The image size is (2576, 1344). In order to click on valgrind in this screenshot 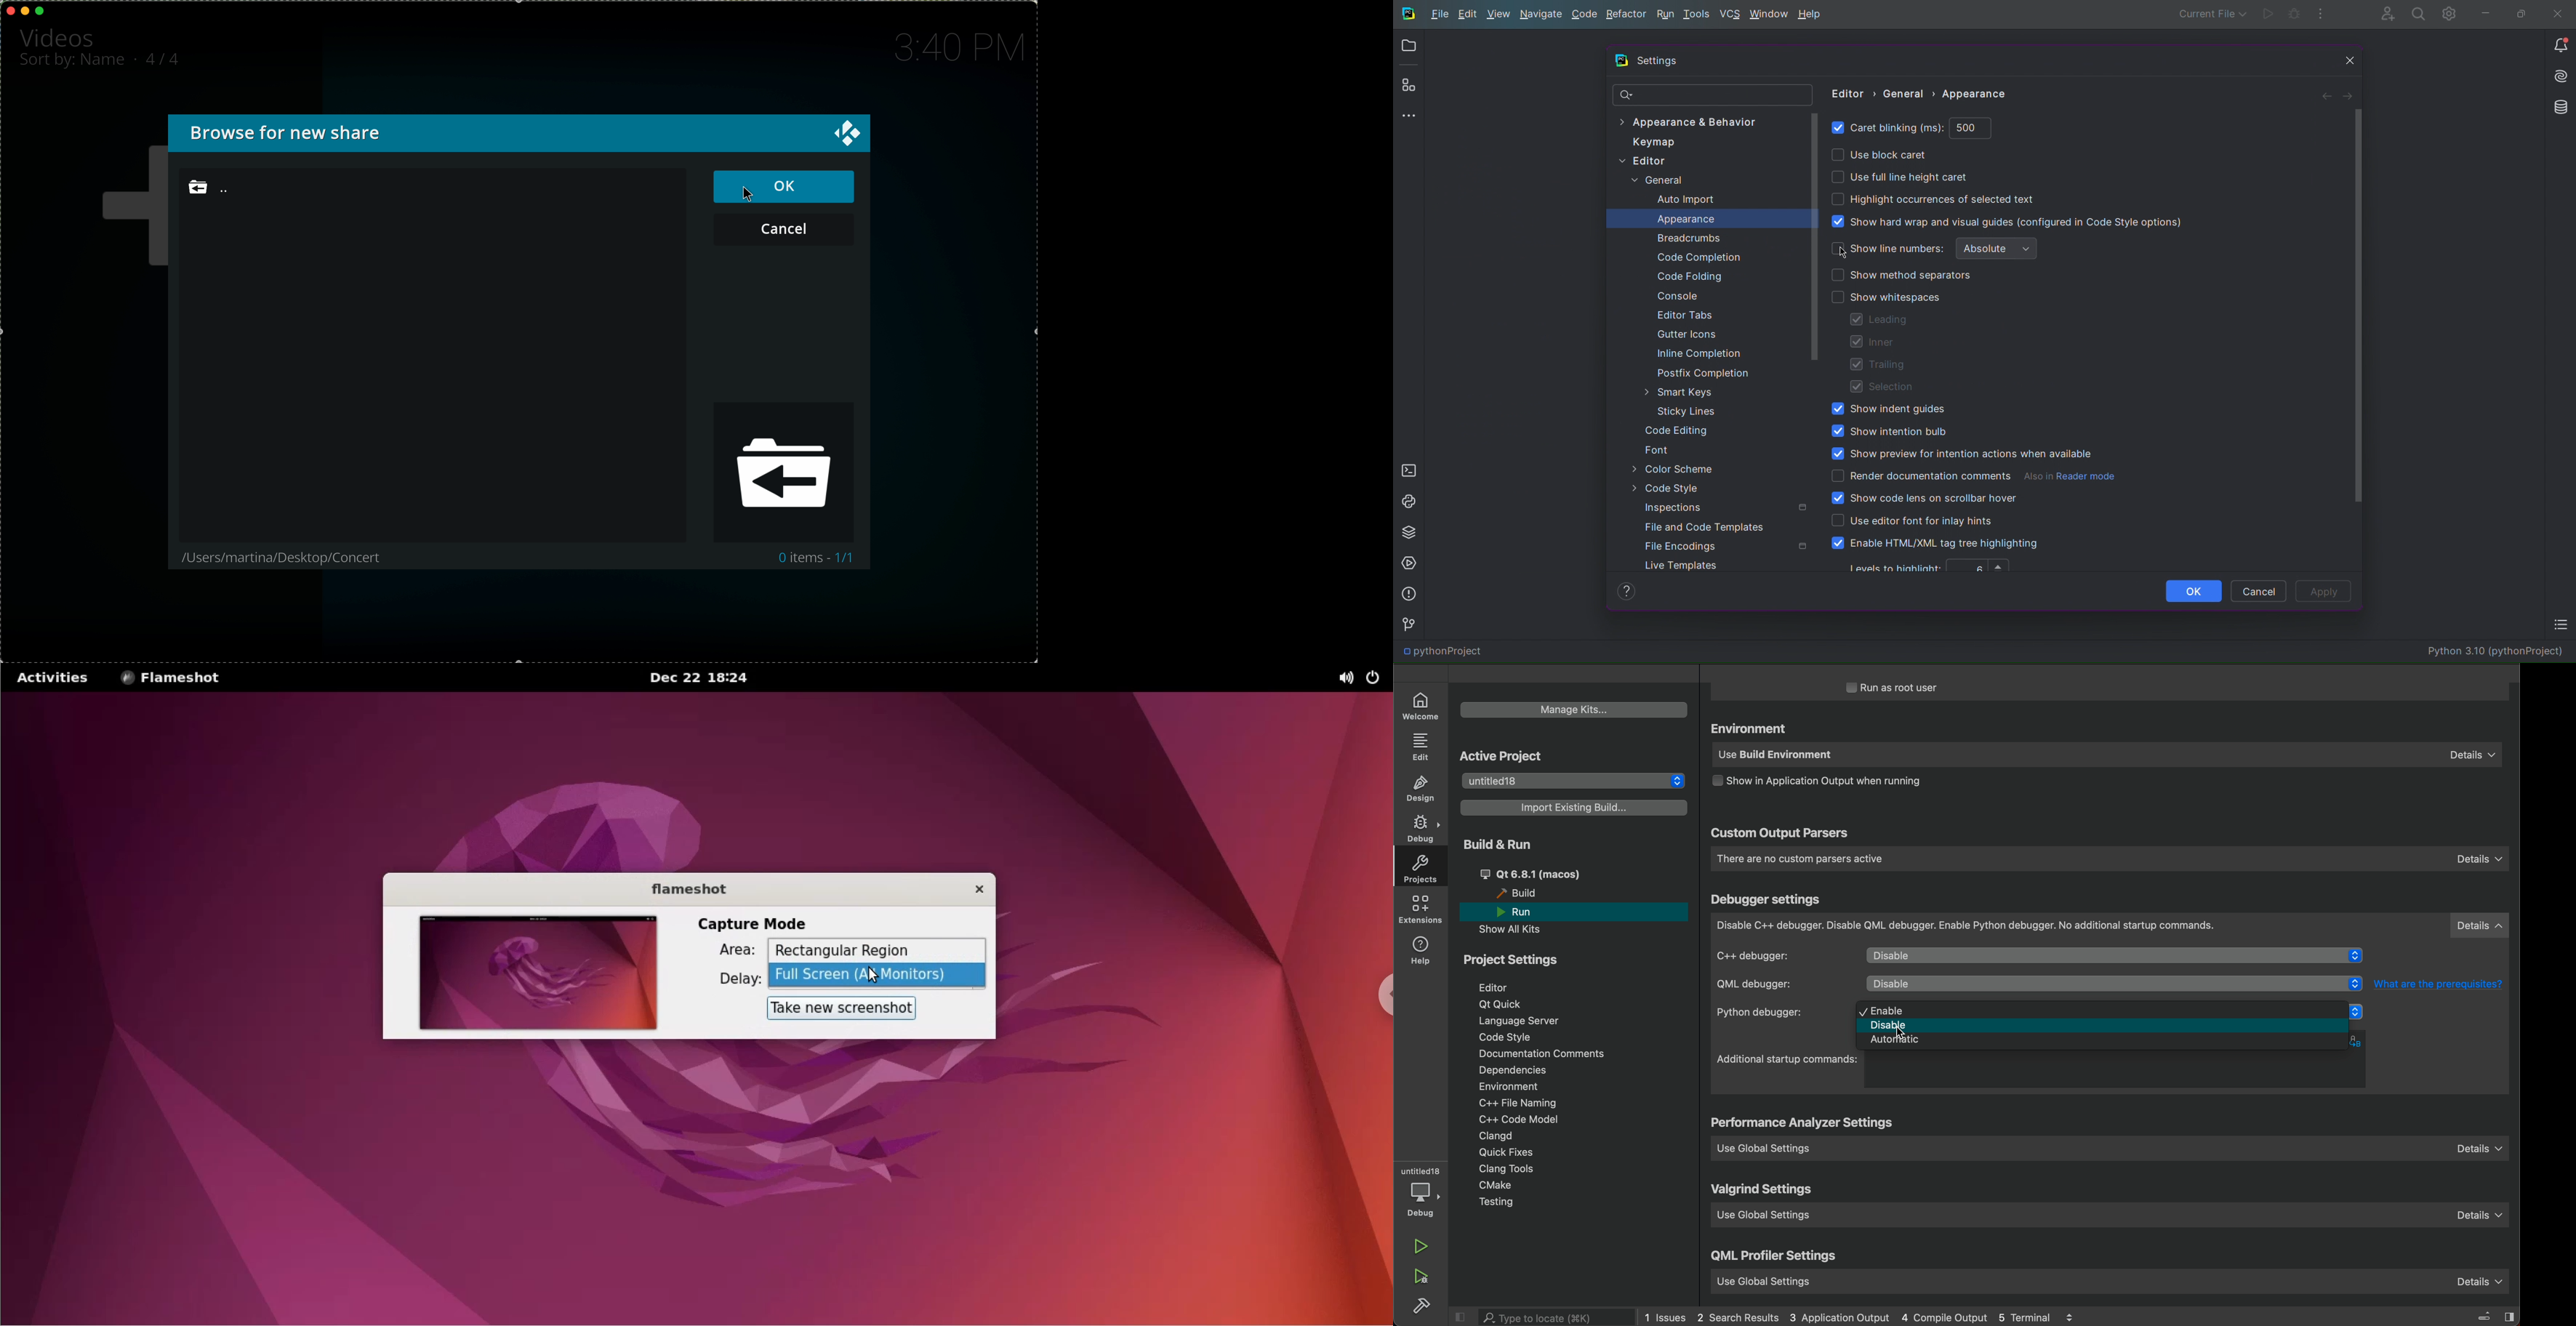, I will do `click(1764, 1191)`.